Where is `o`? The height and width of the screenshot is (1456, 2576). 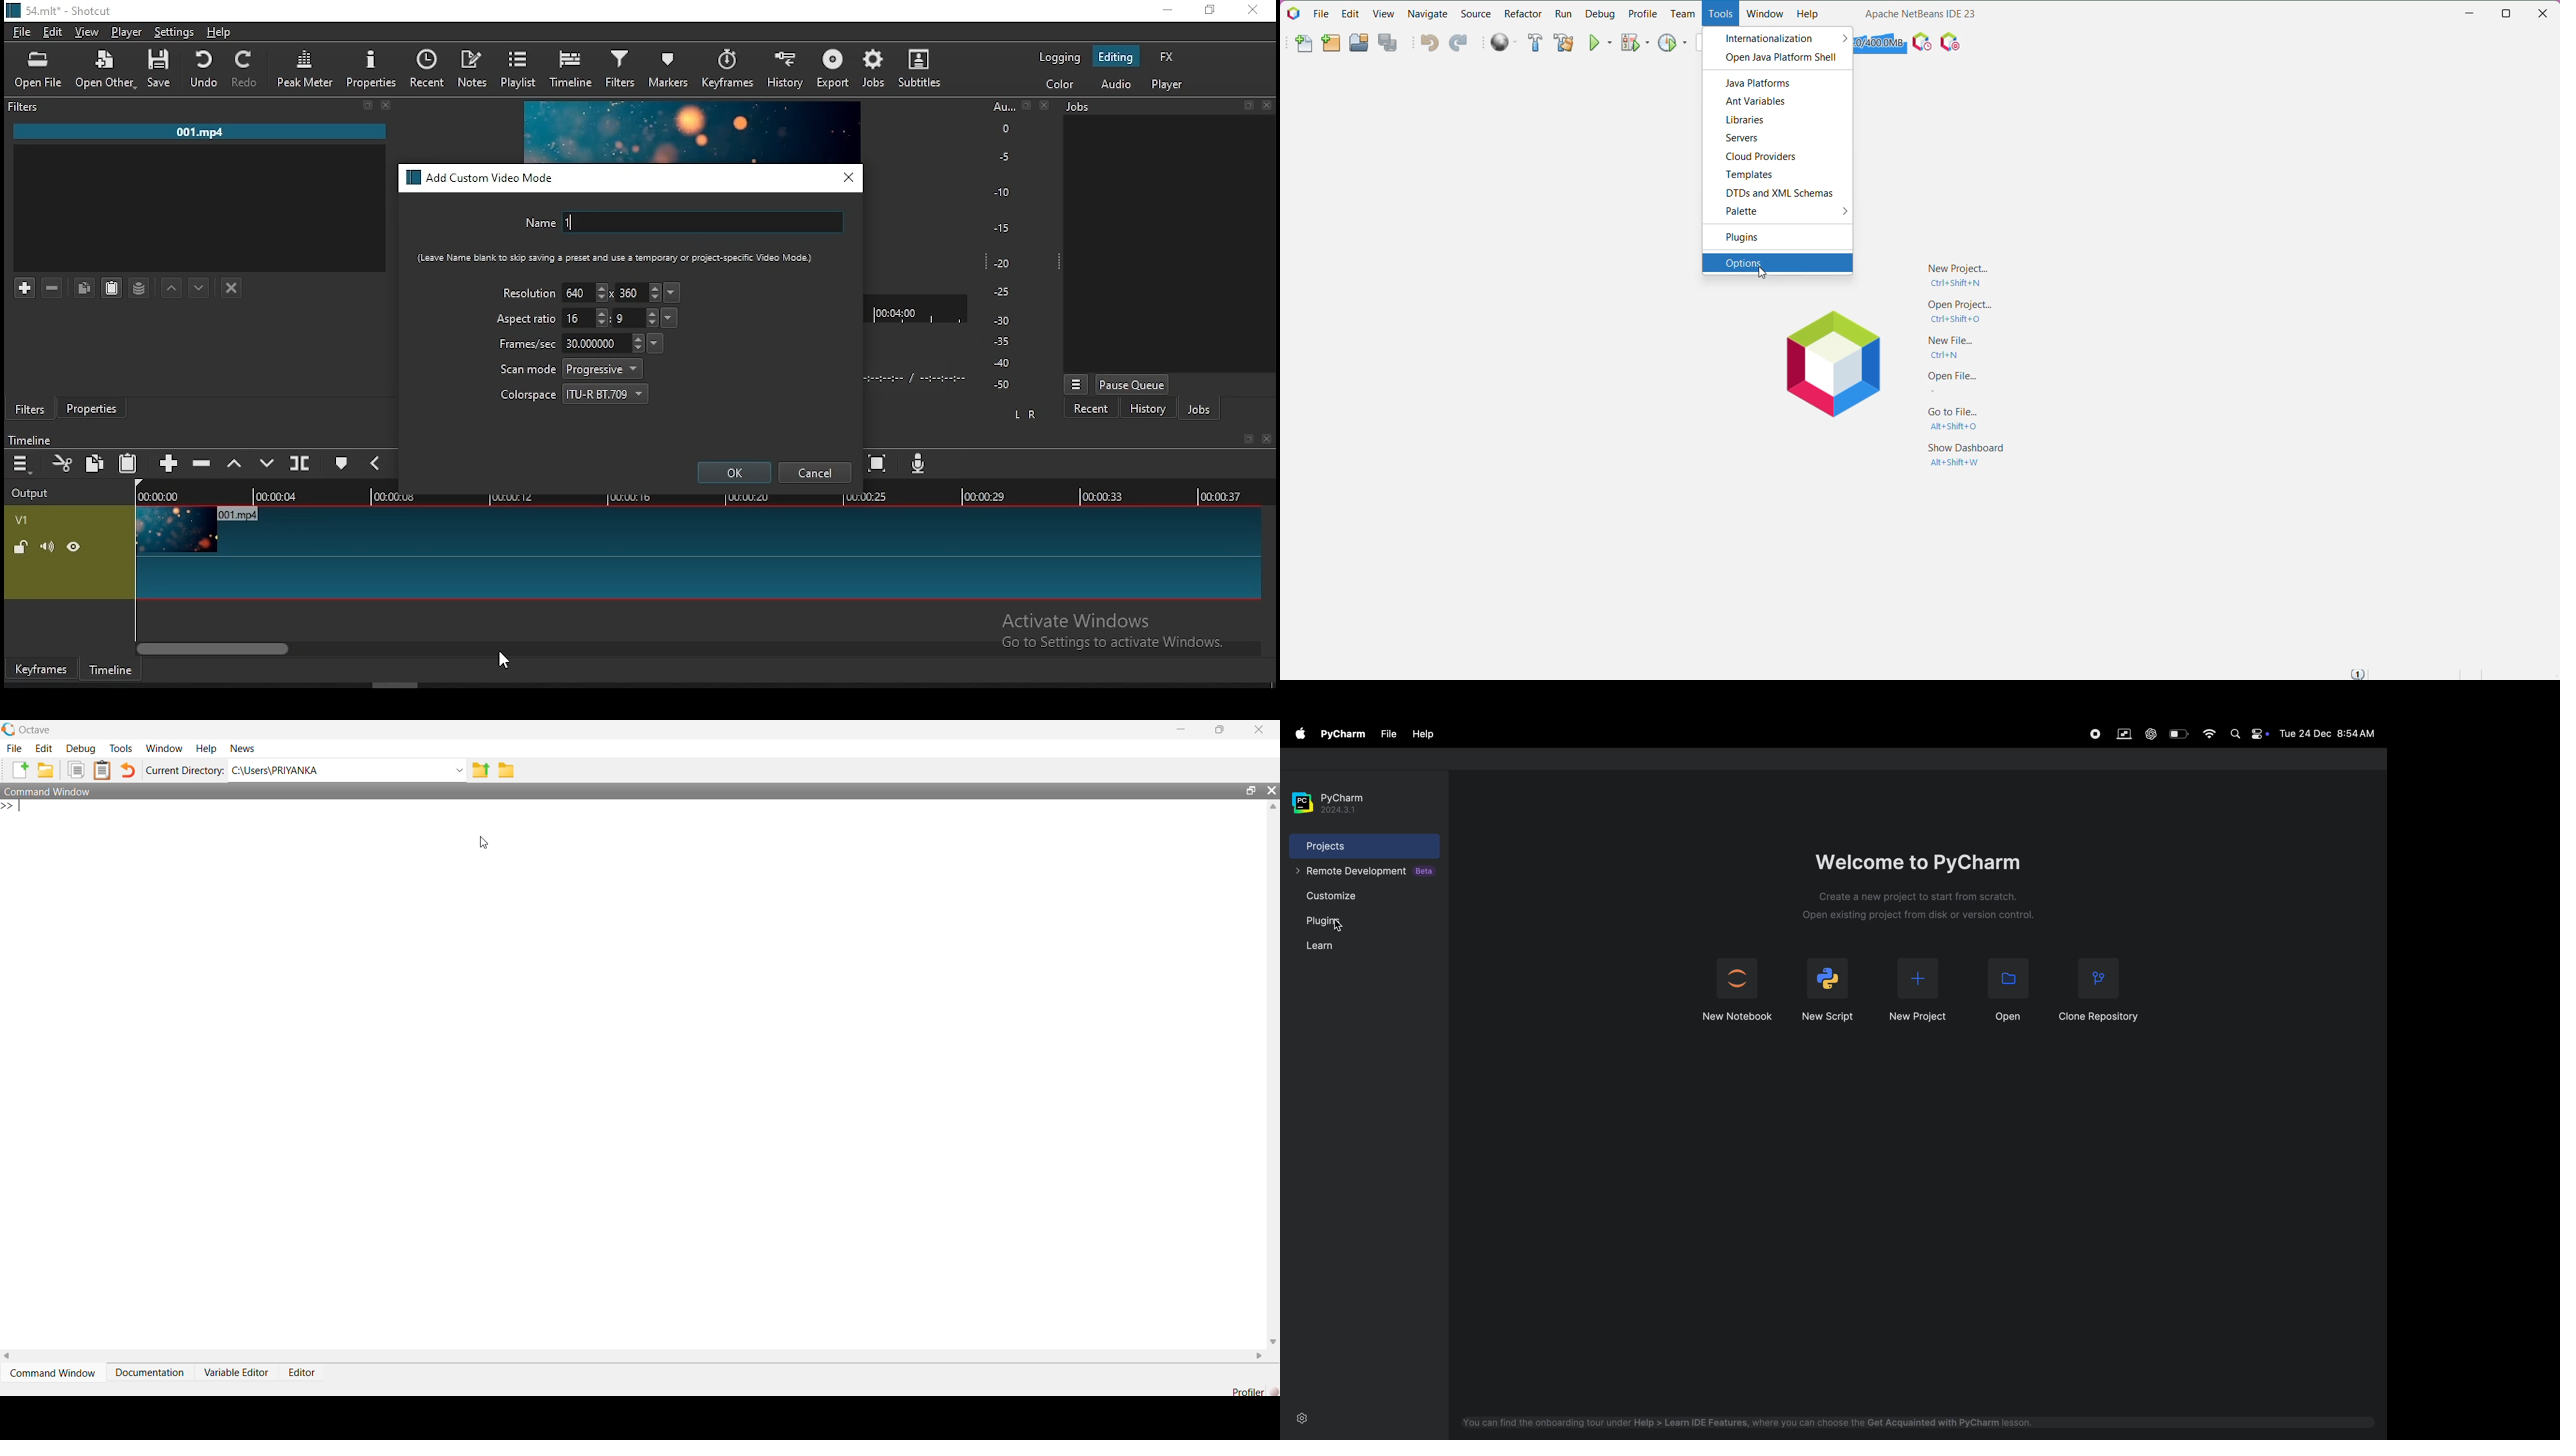
o is located at coordinates (998, 127).